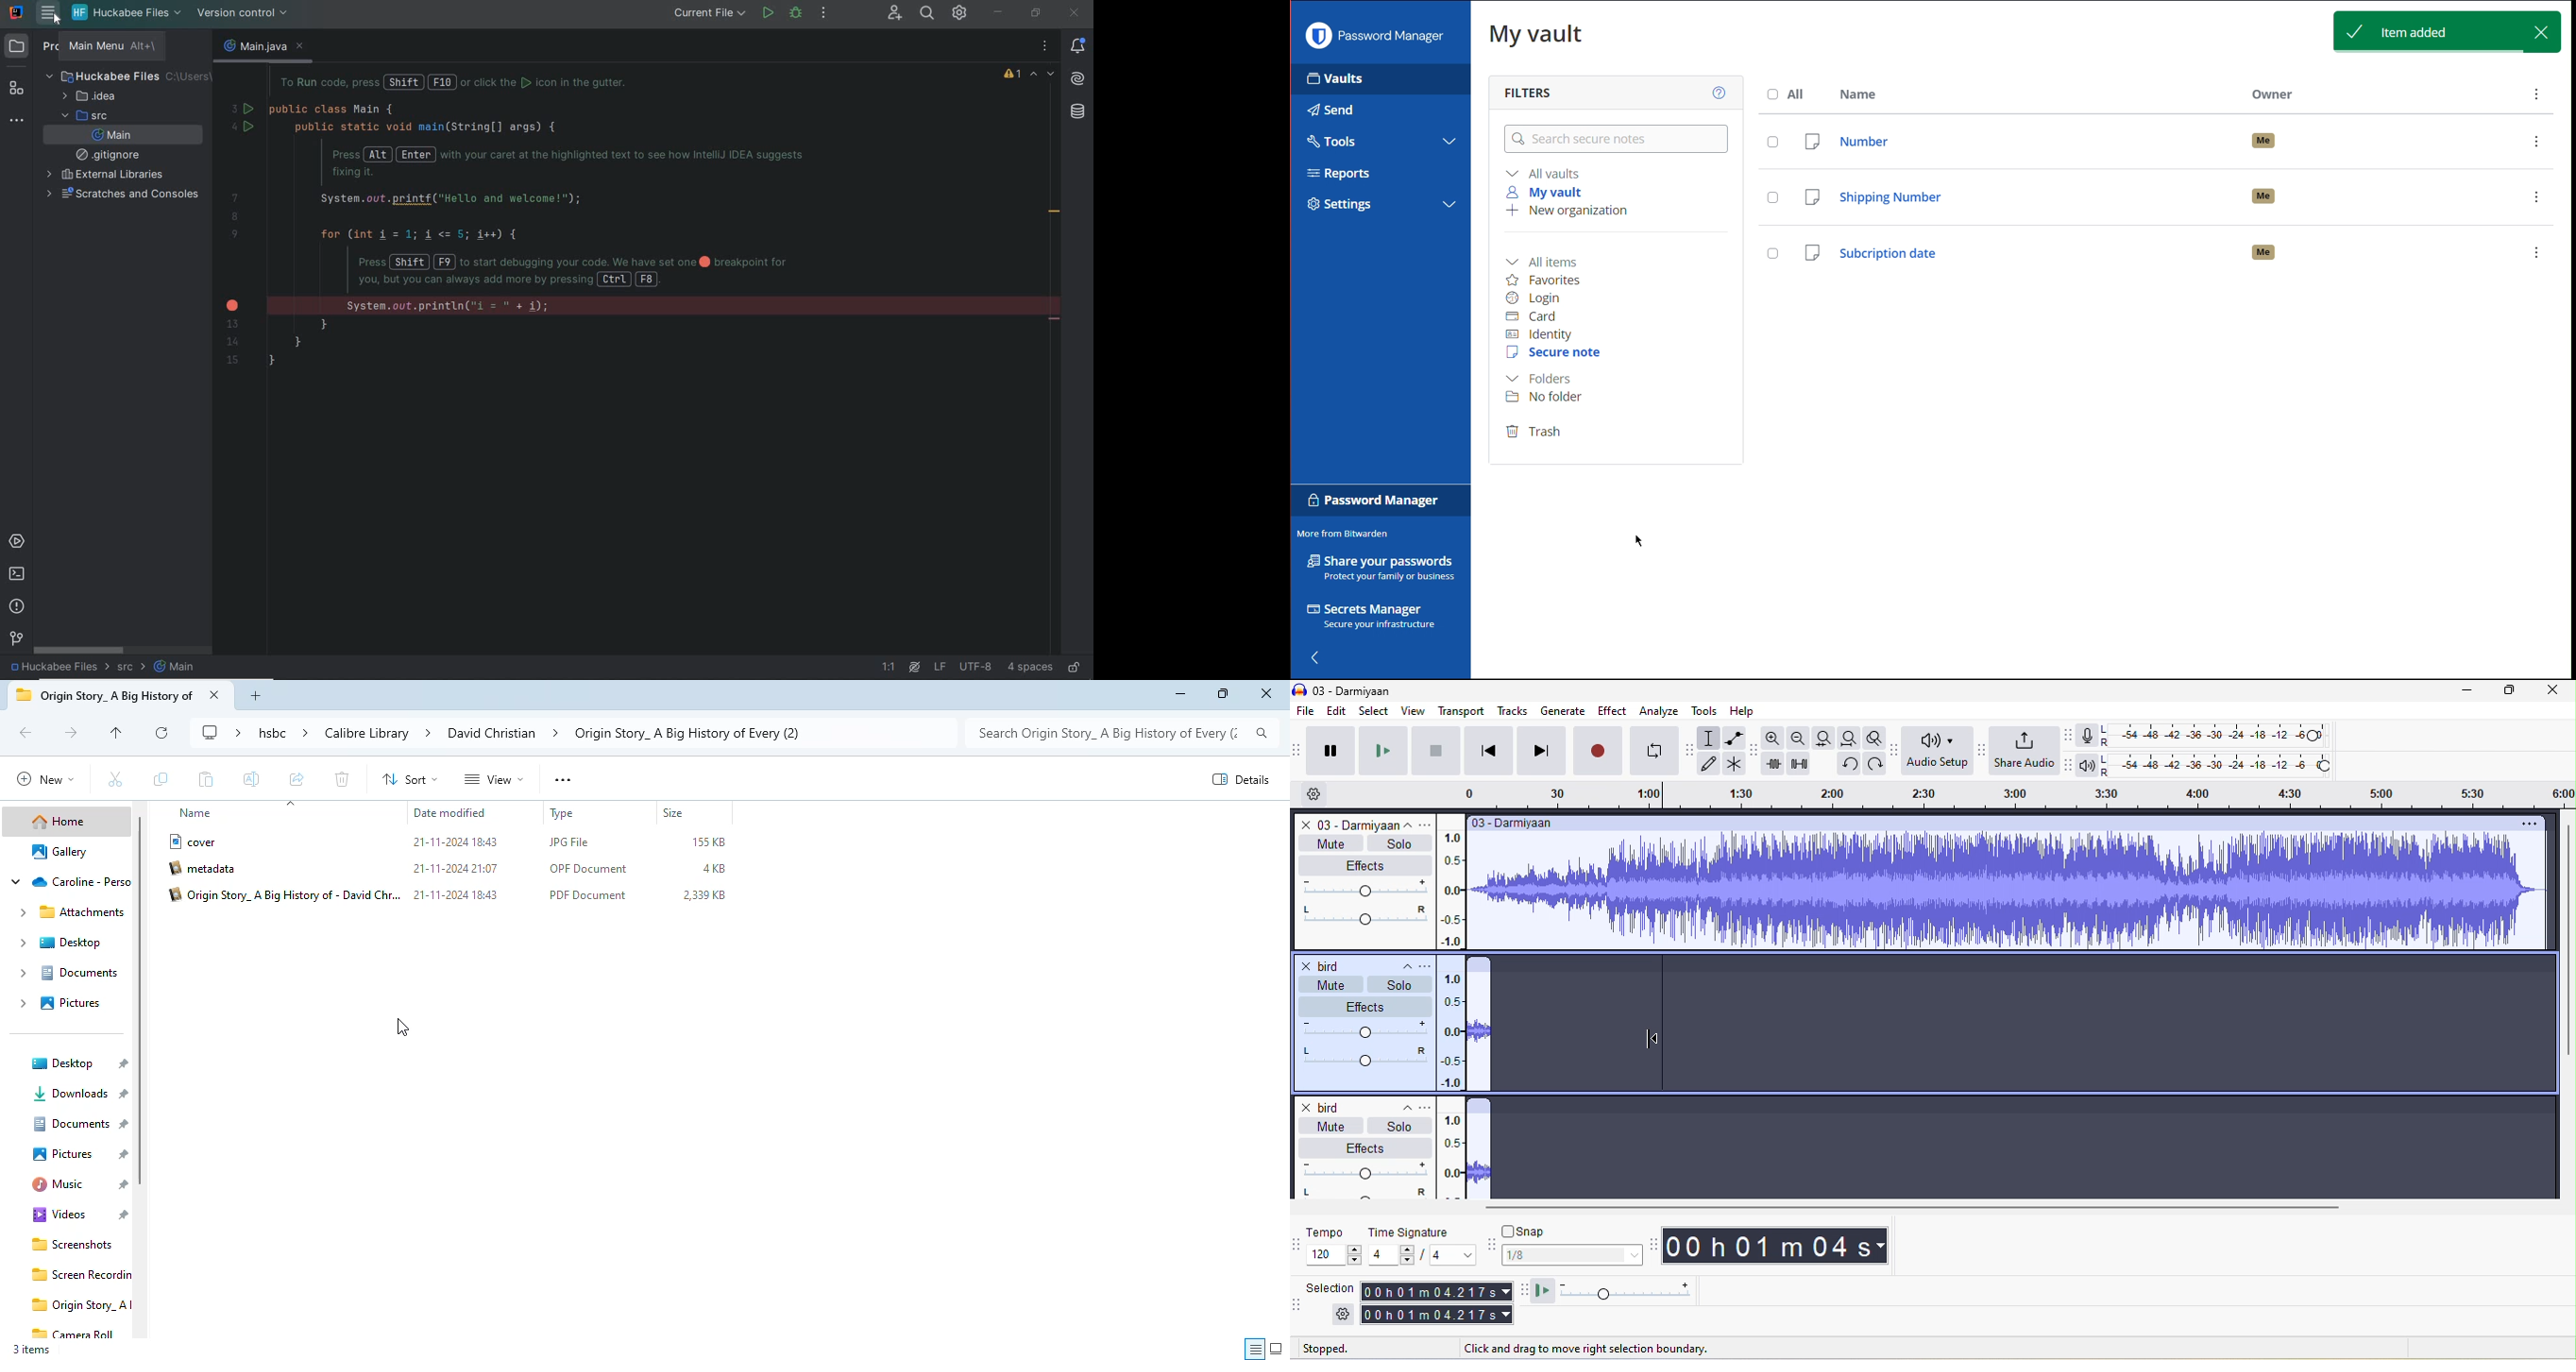 The width and height of the screenshot is (2576, 1372). What do you see at coordinates (1550, 399) in the screenshot?
I see `No folder` at bounding box center [1550, 399].